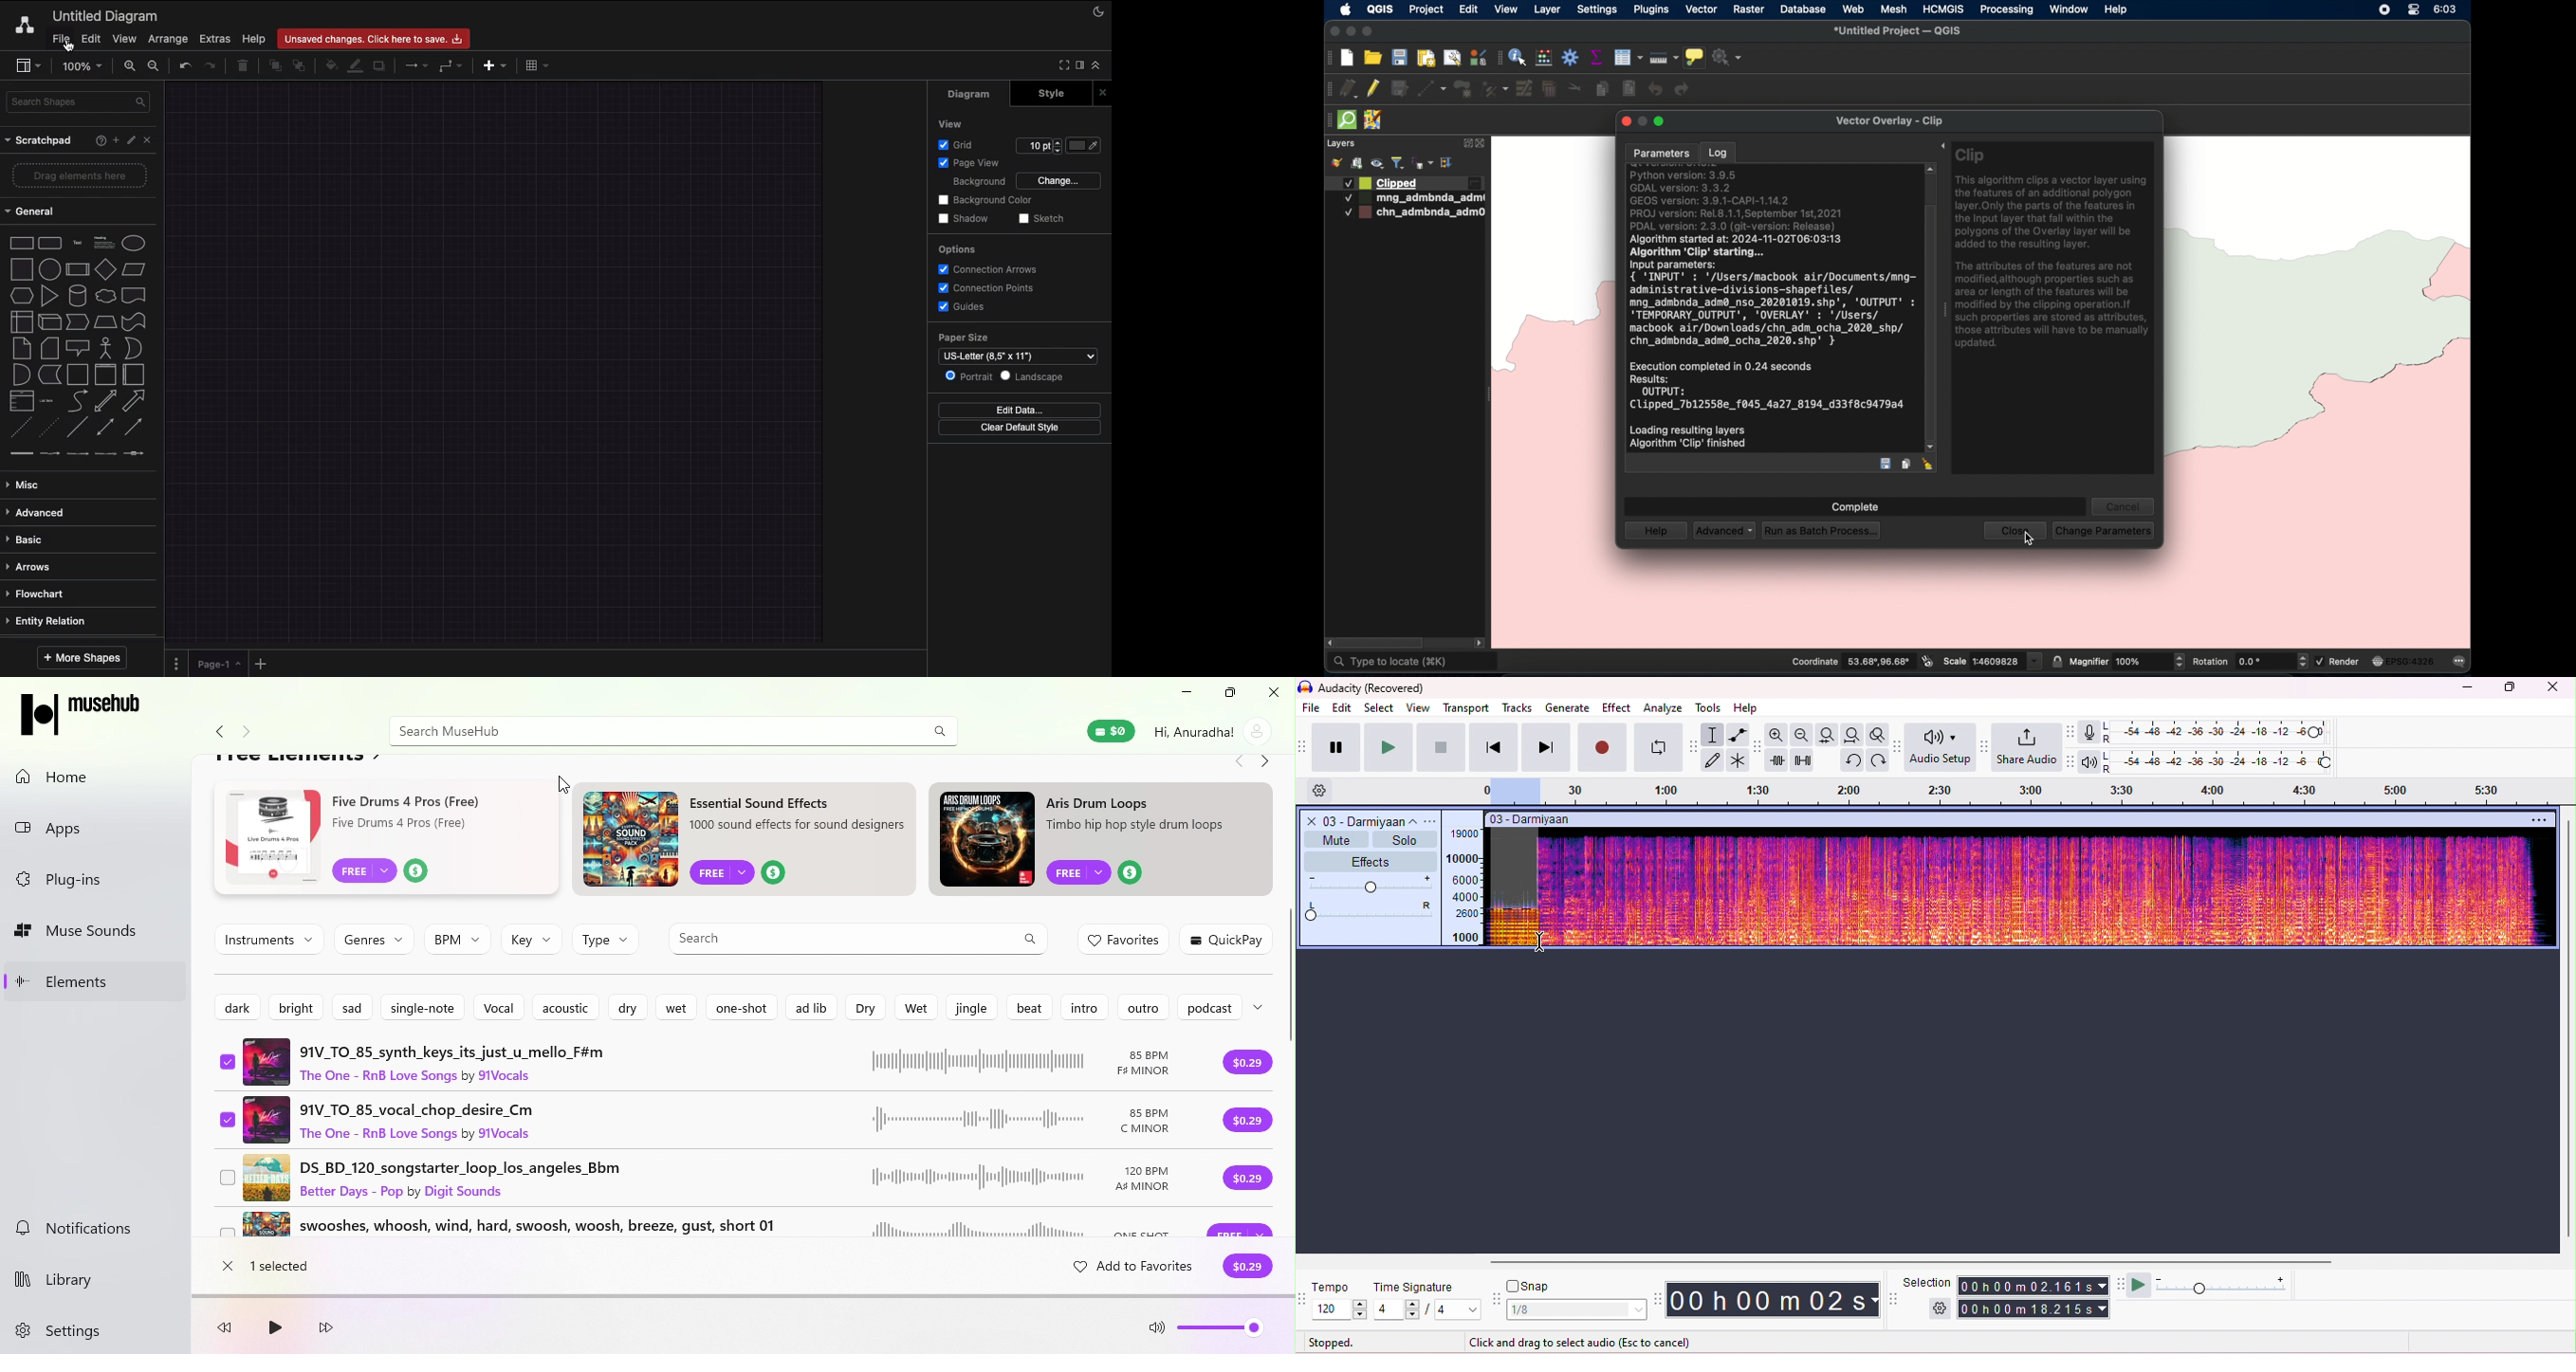 The width and height of the screenshot is (2576, 1372). I want to click on connector 4, so click(107, 452).